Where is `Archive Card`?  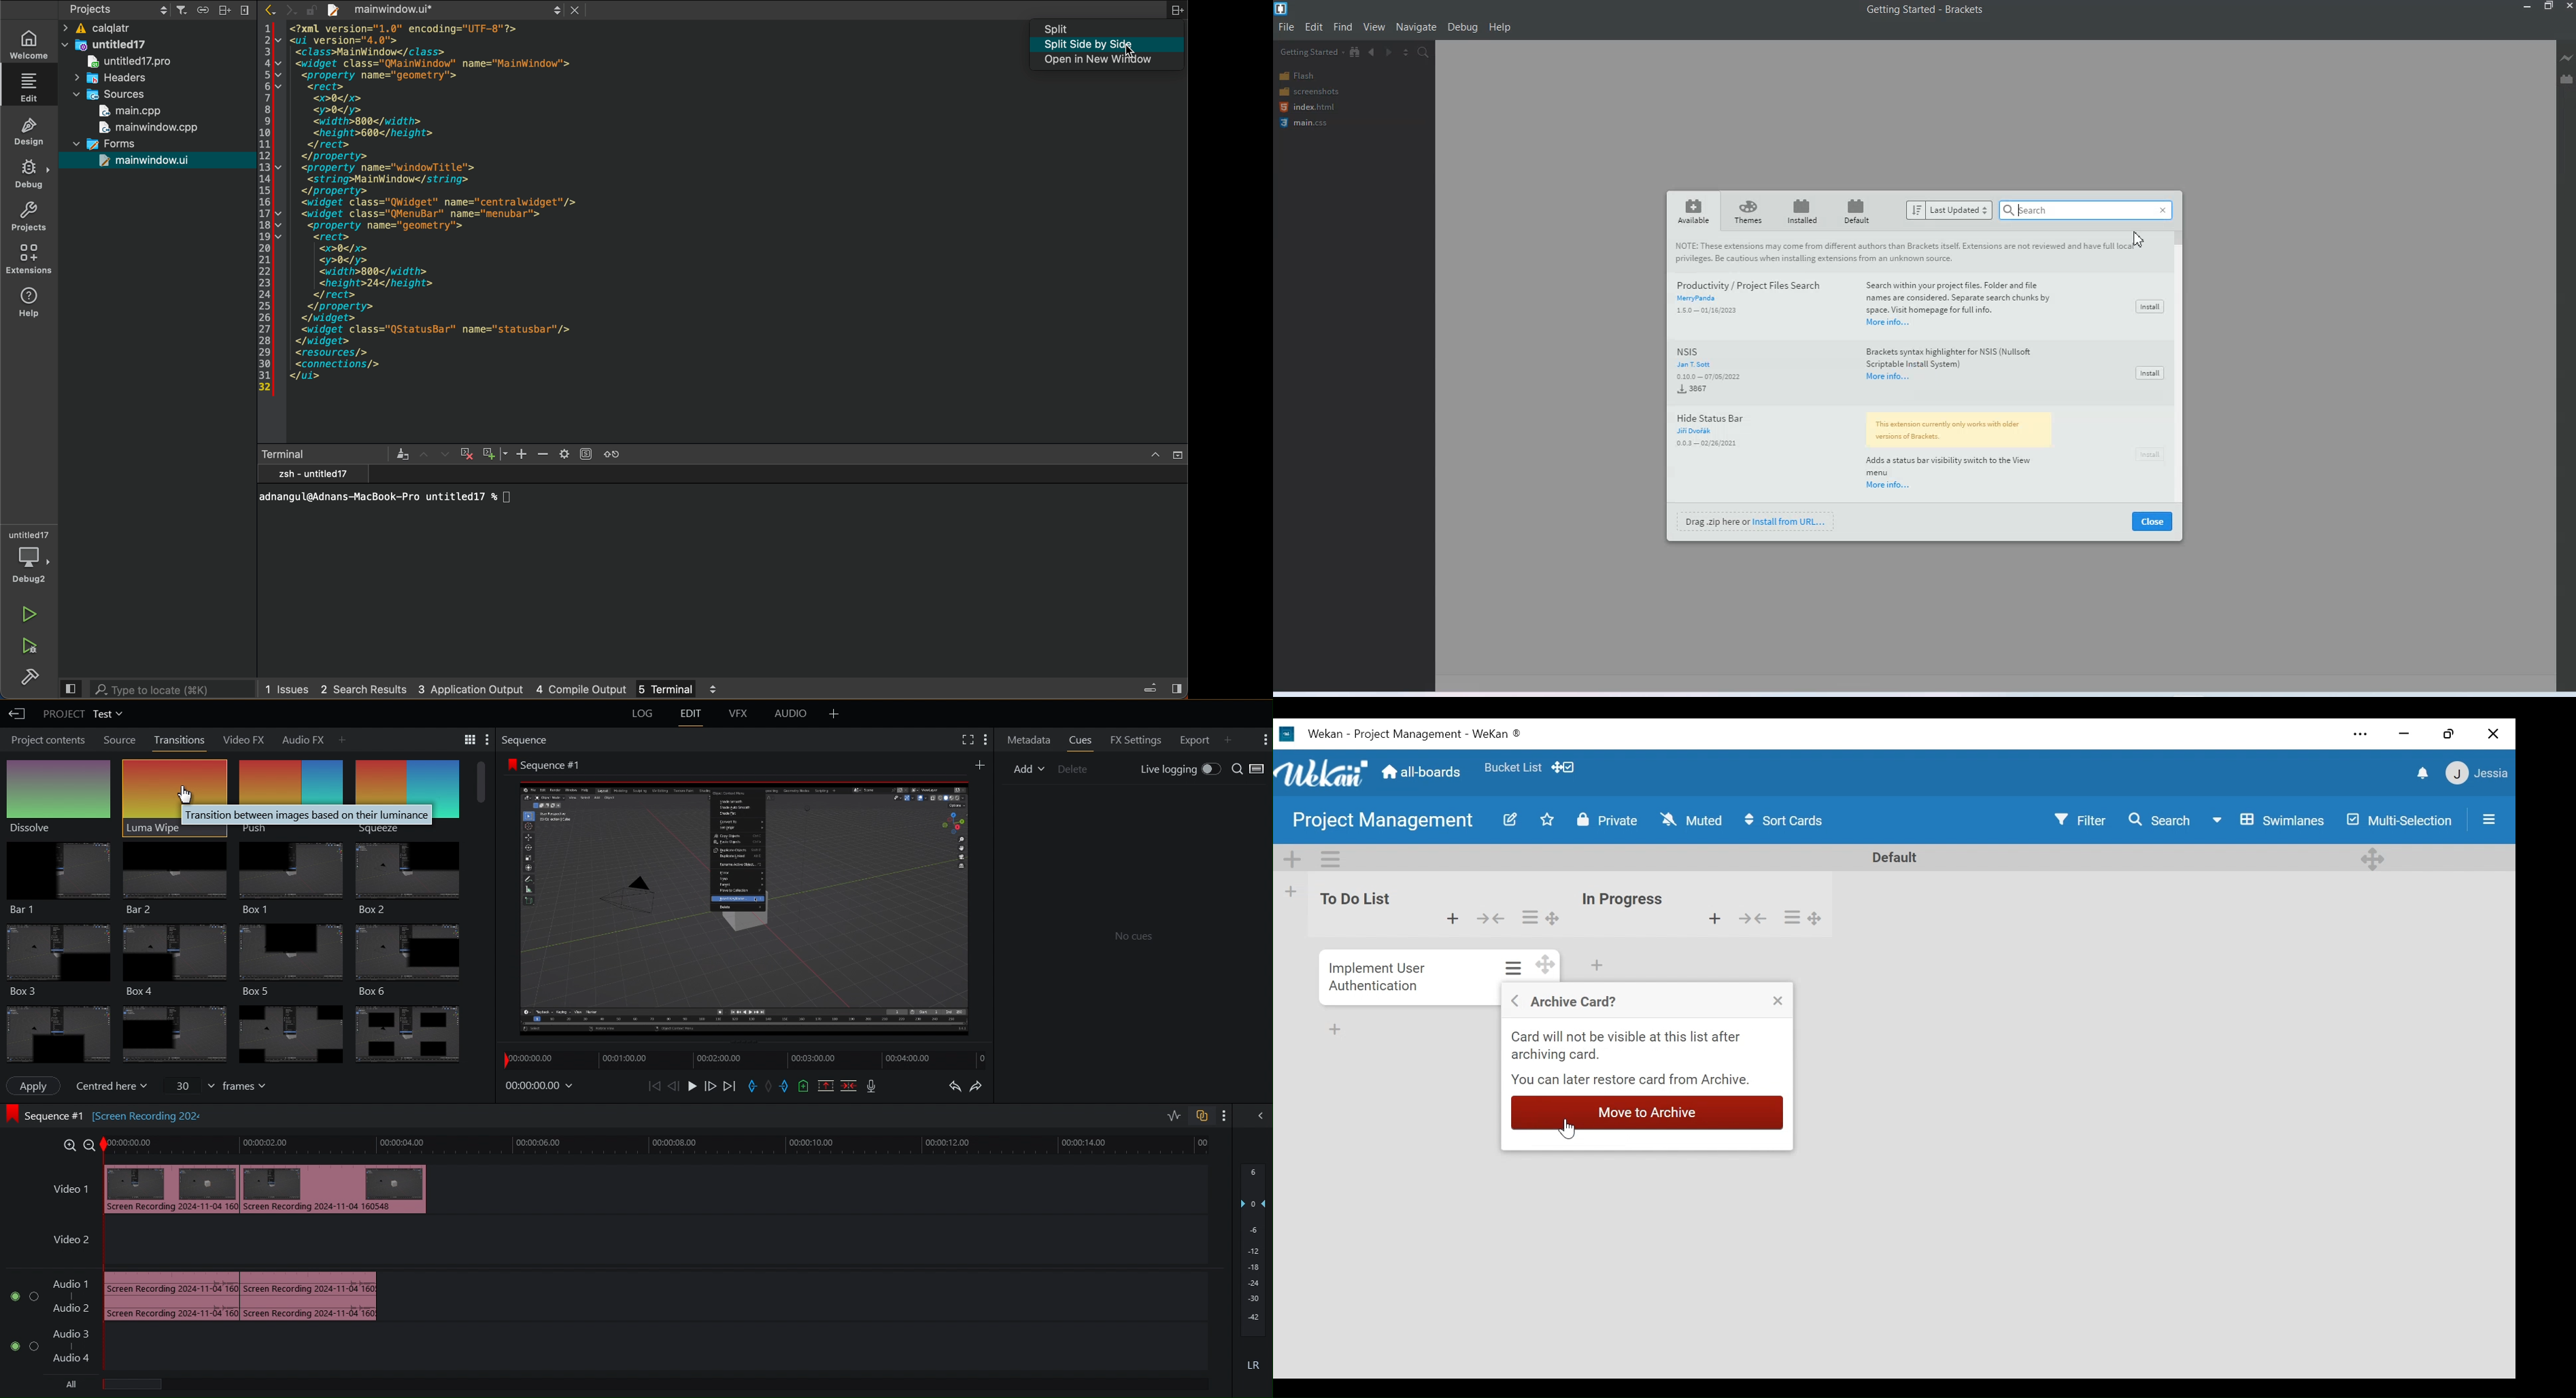
Archive Card is located at coordinates (1571, 1001).